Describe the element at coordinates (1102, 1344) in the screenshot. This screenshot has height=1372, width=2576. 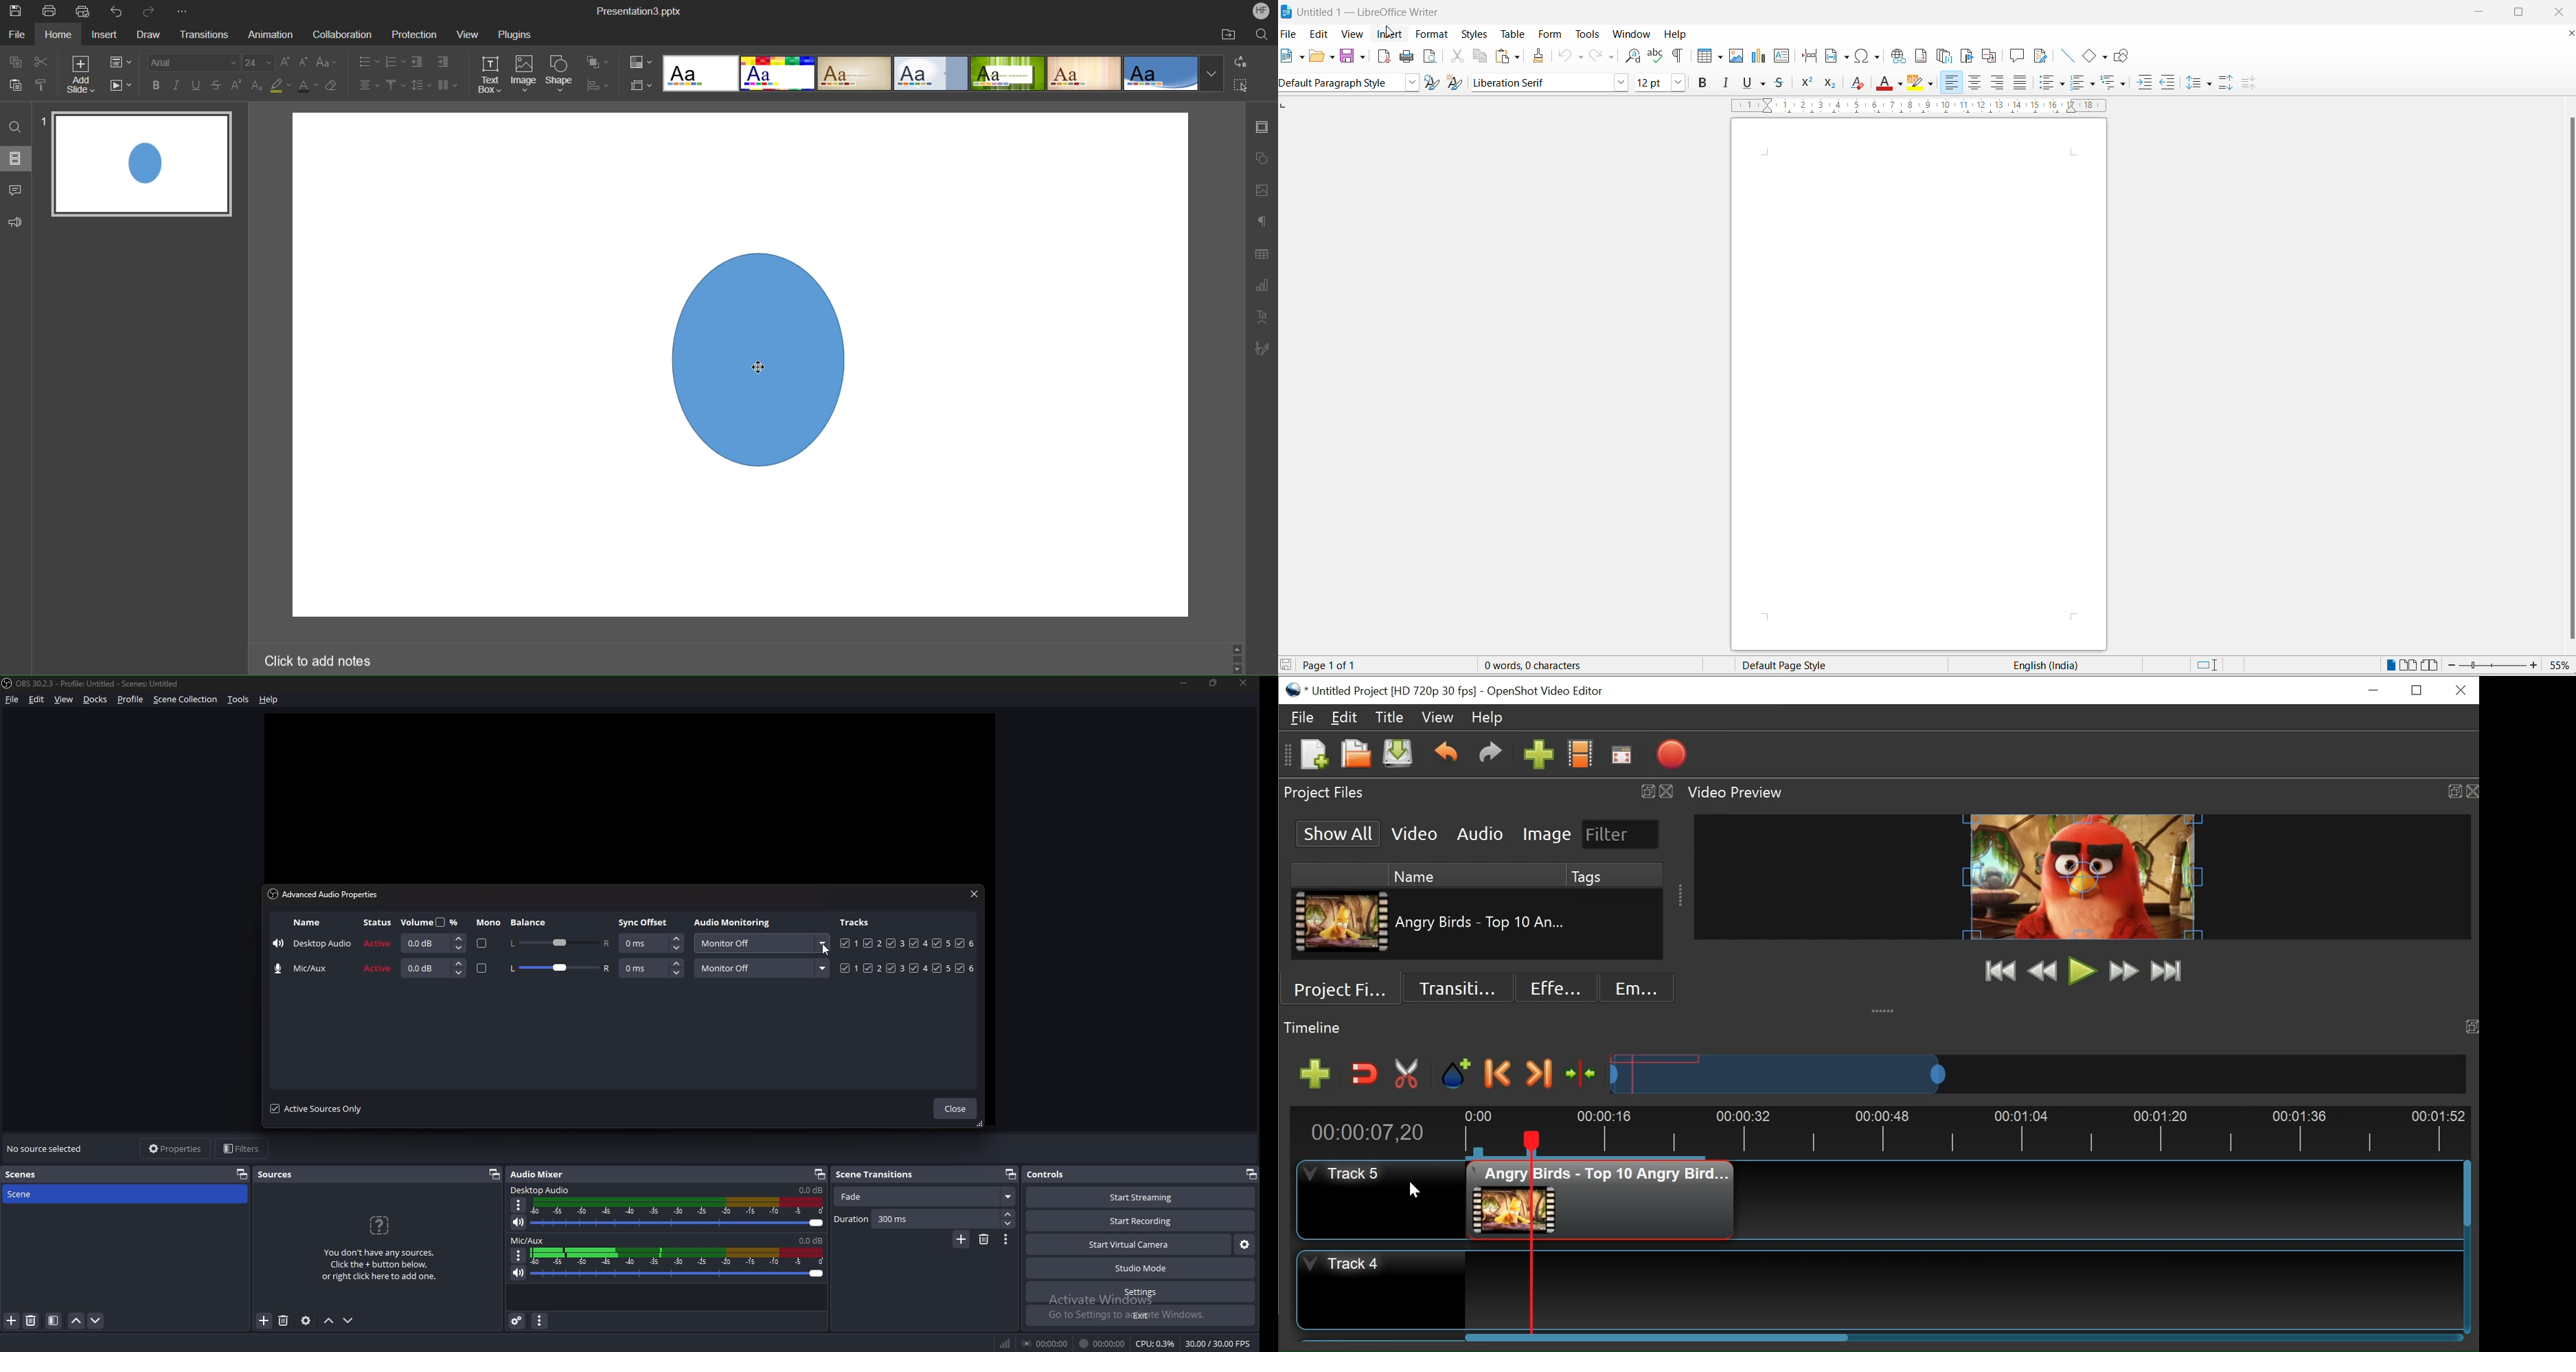
I see `00:00:00` at that location.